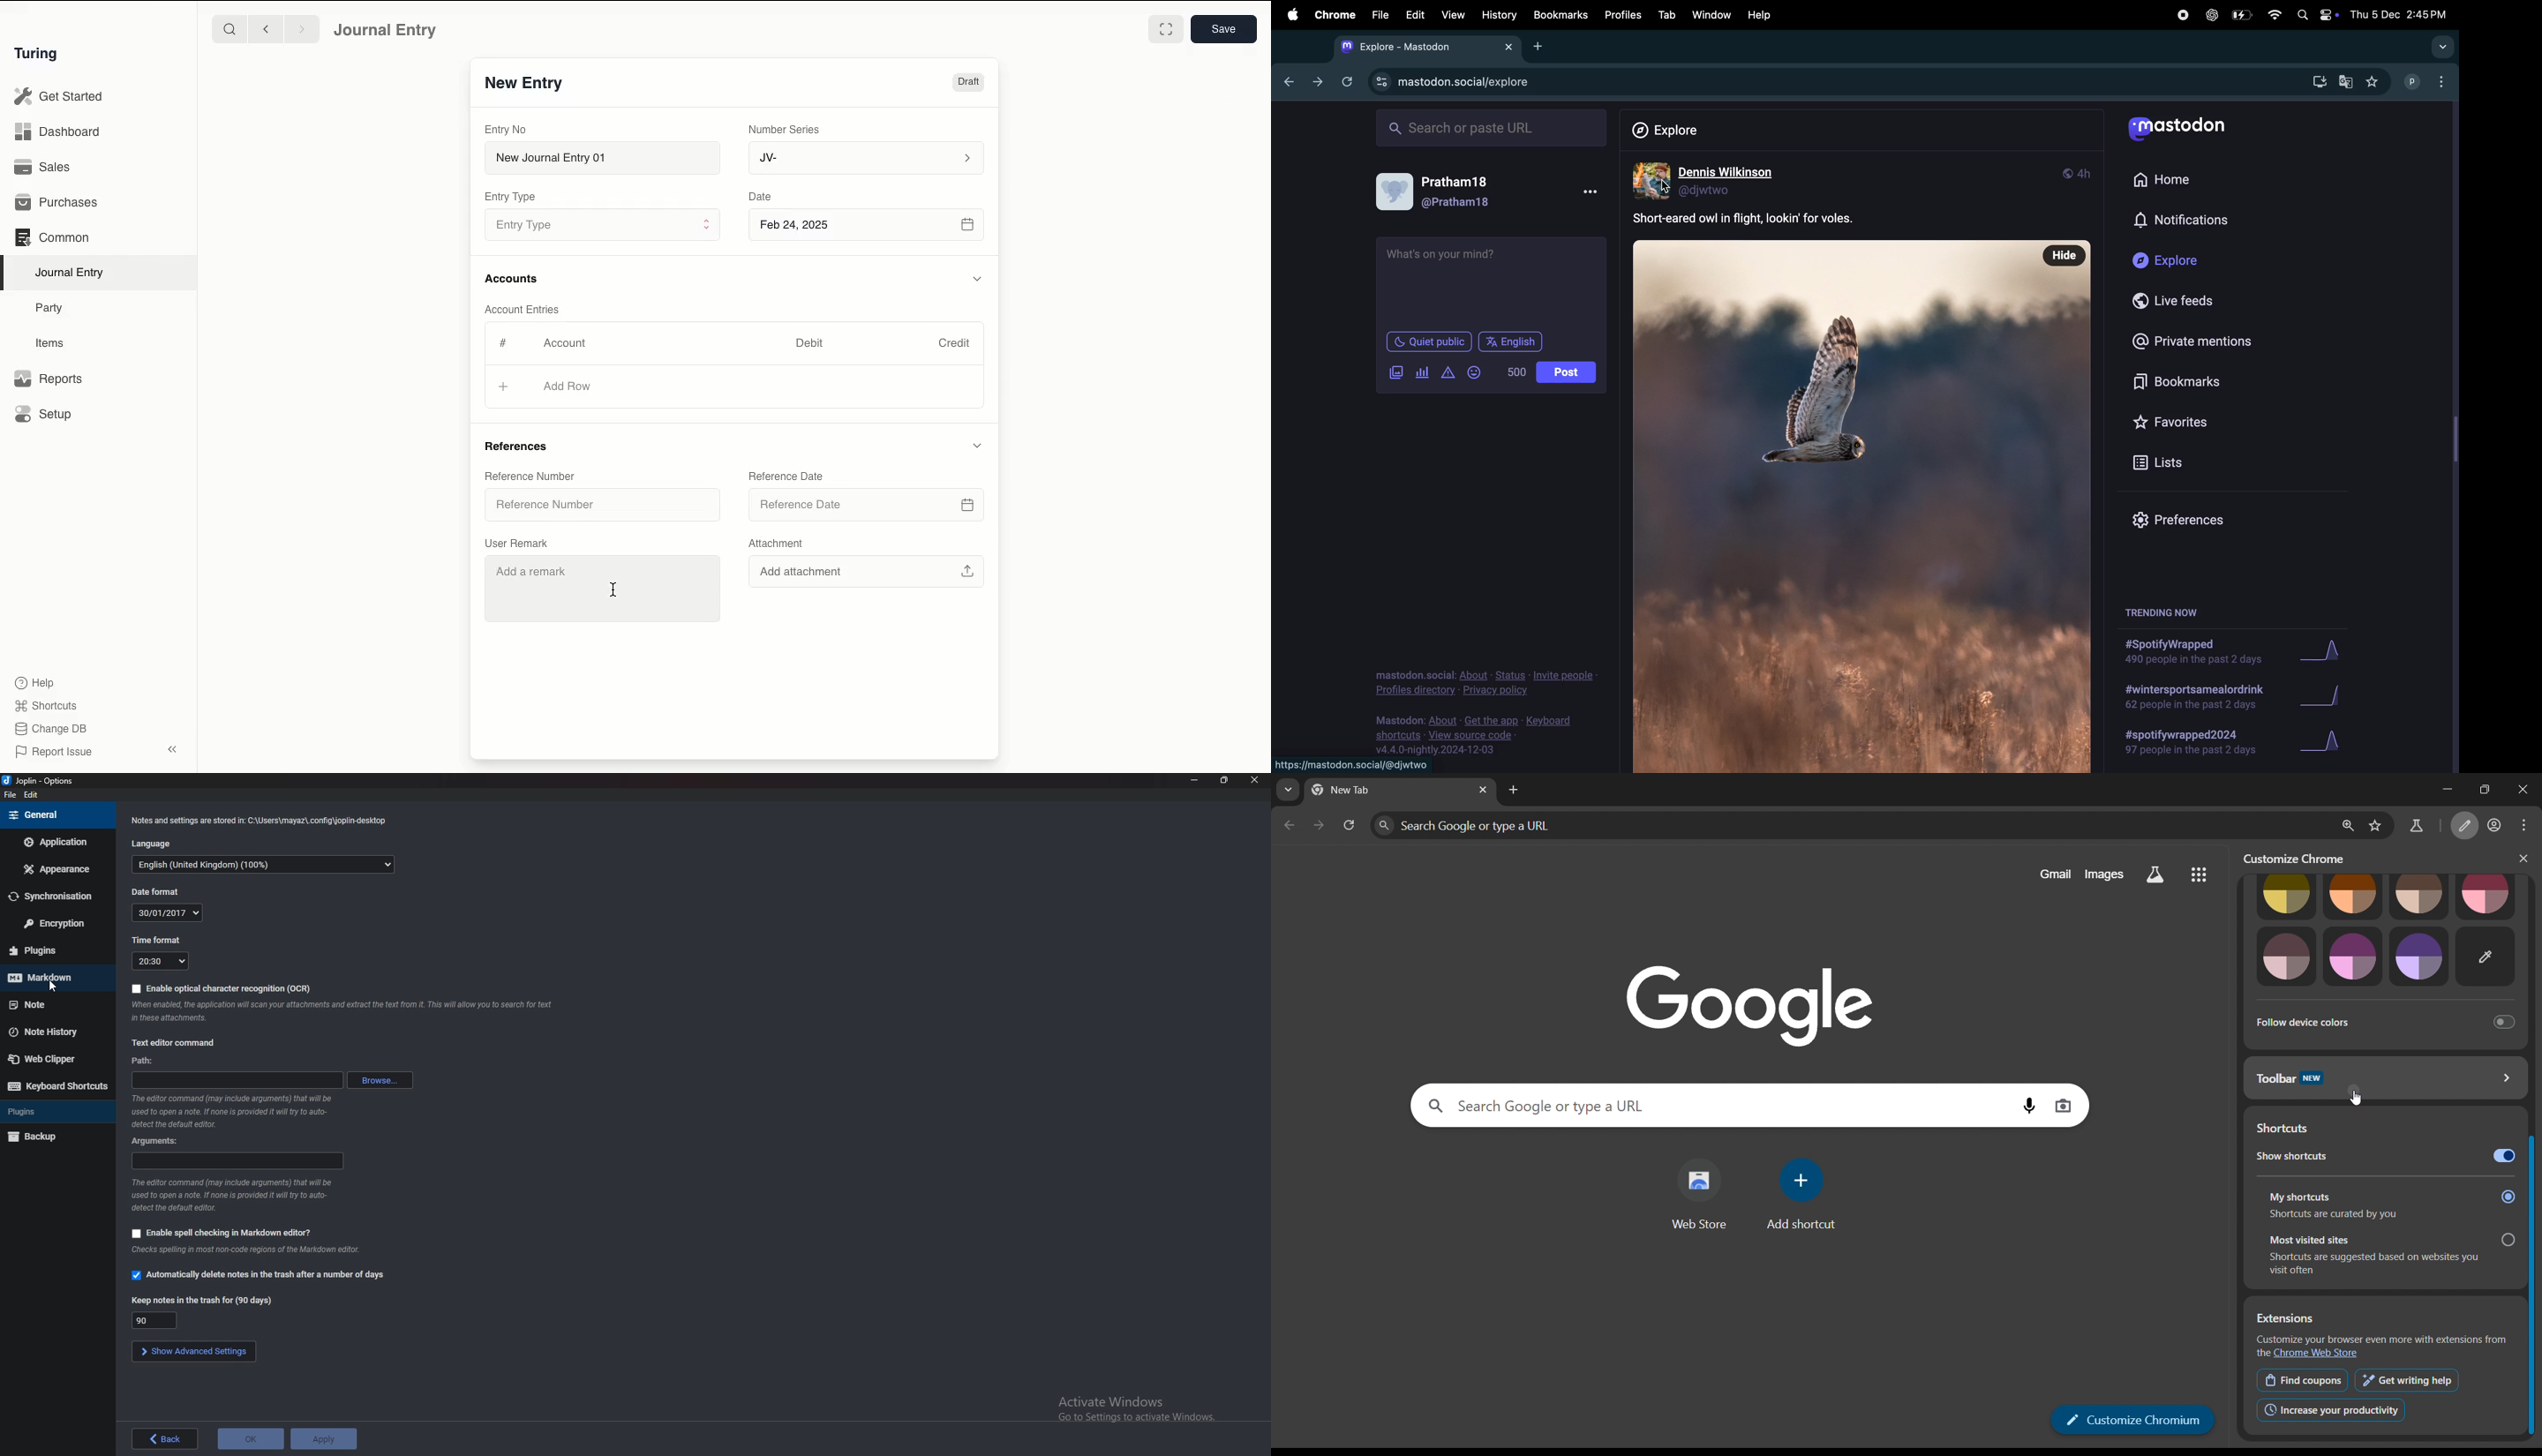  Describe the element at coordinates (49, 706) in the screenshot. I see `Shortcuts` at that location.